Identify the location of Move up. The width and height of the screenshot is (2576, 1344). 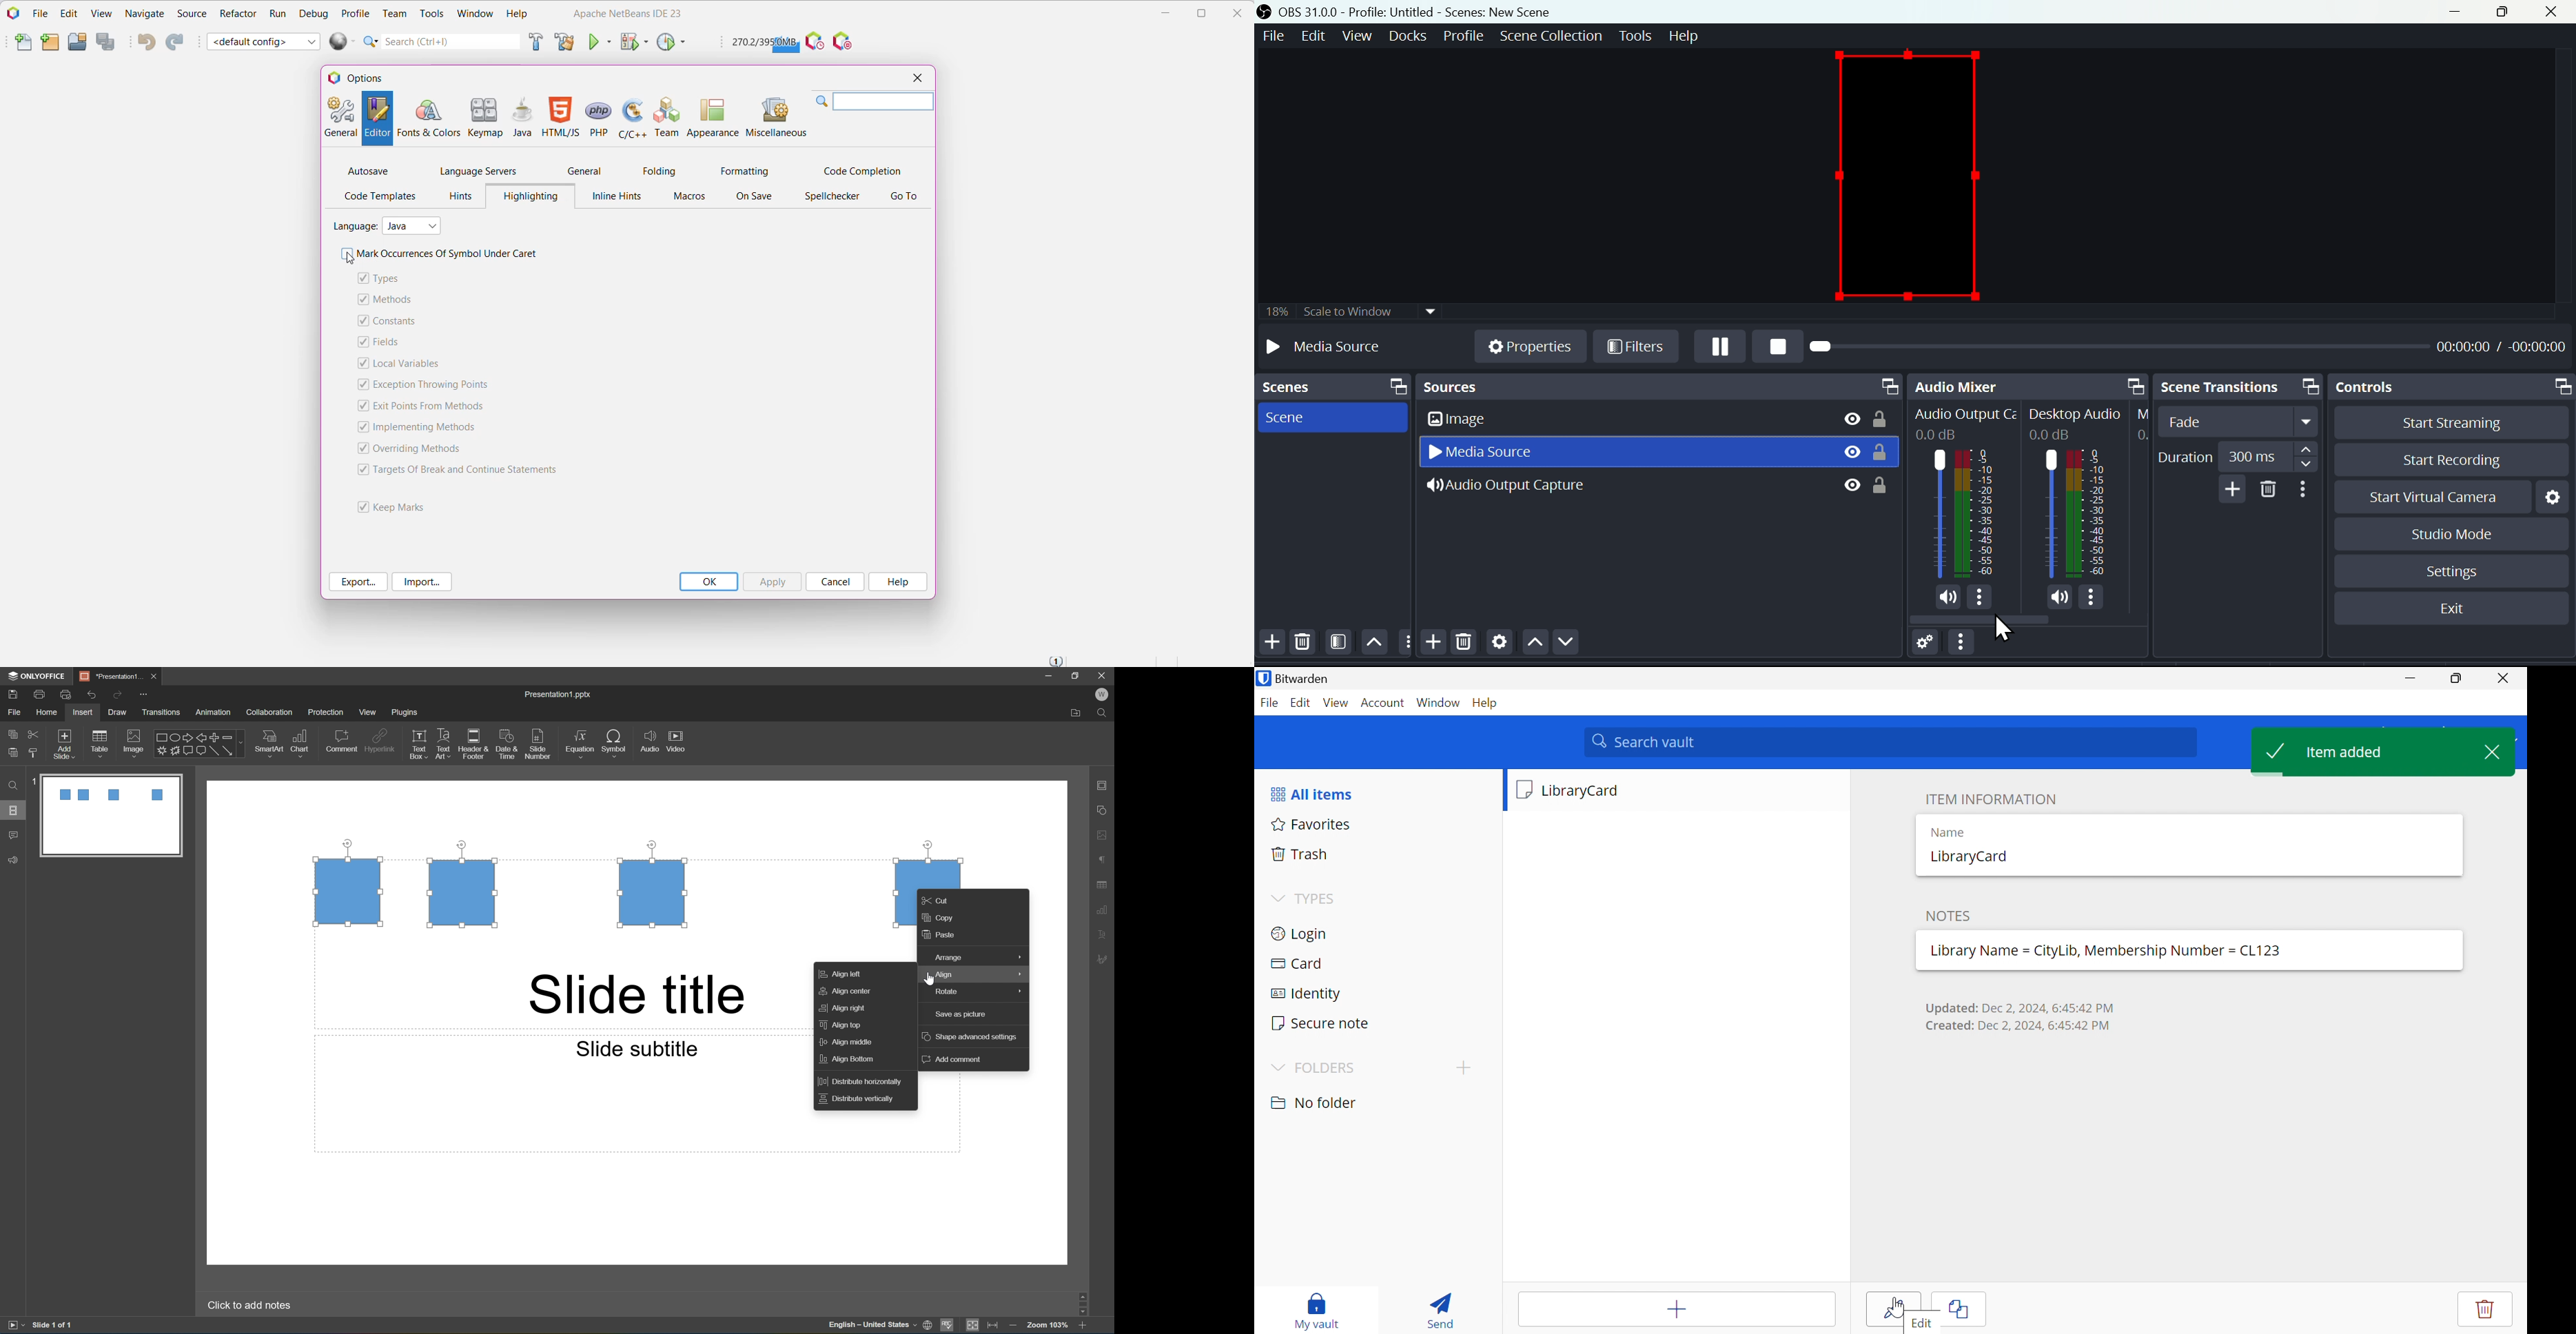
(1532, 646).